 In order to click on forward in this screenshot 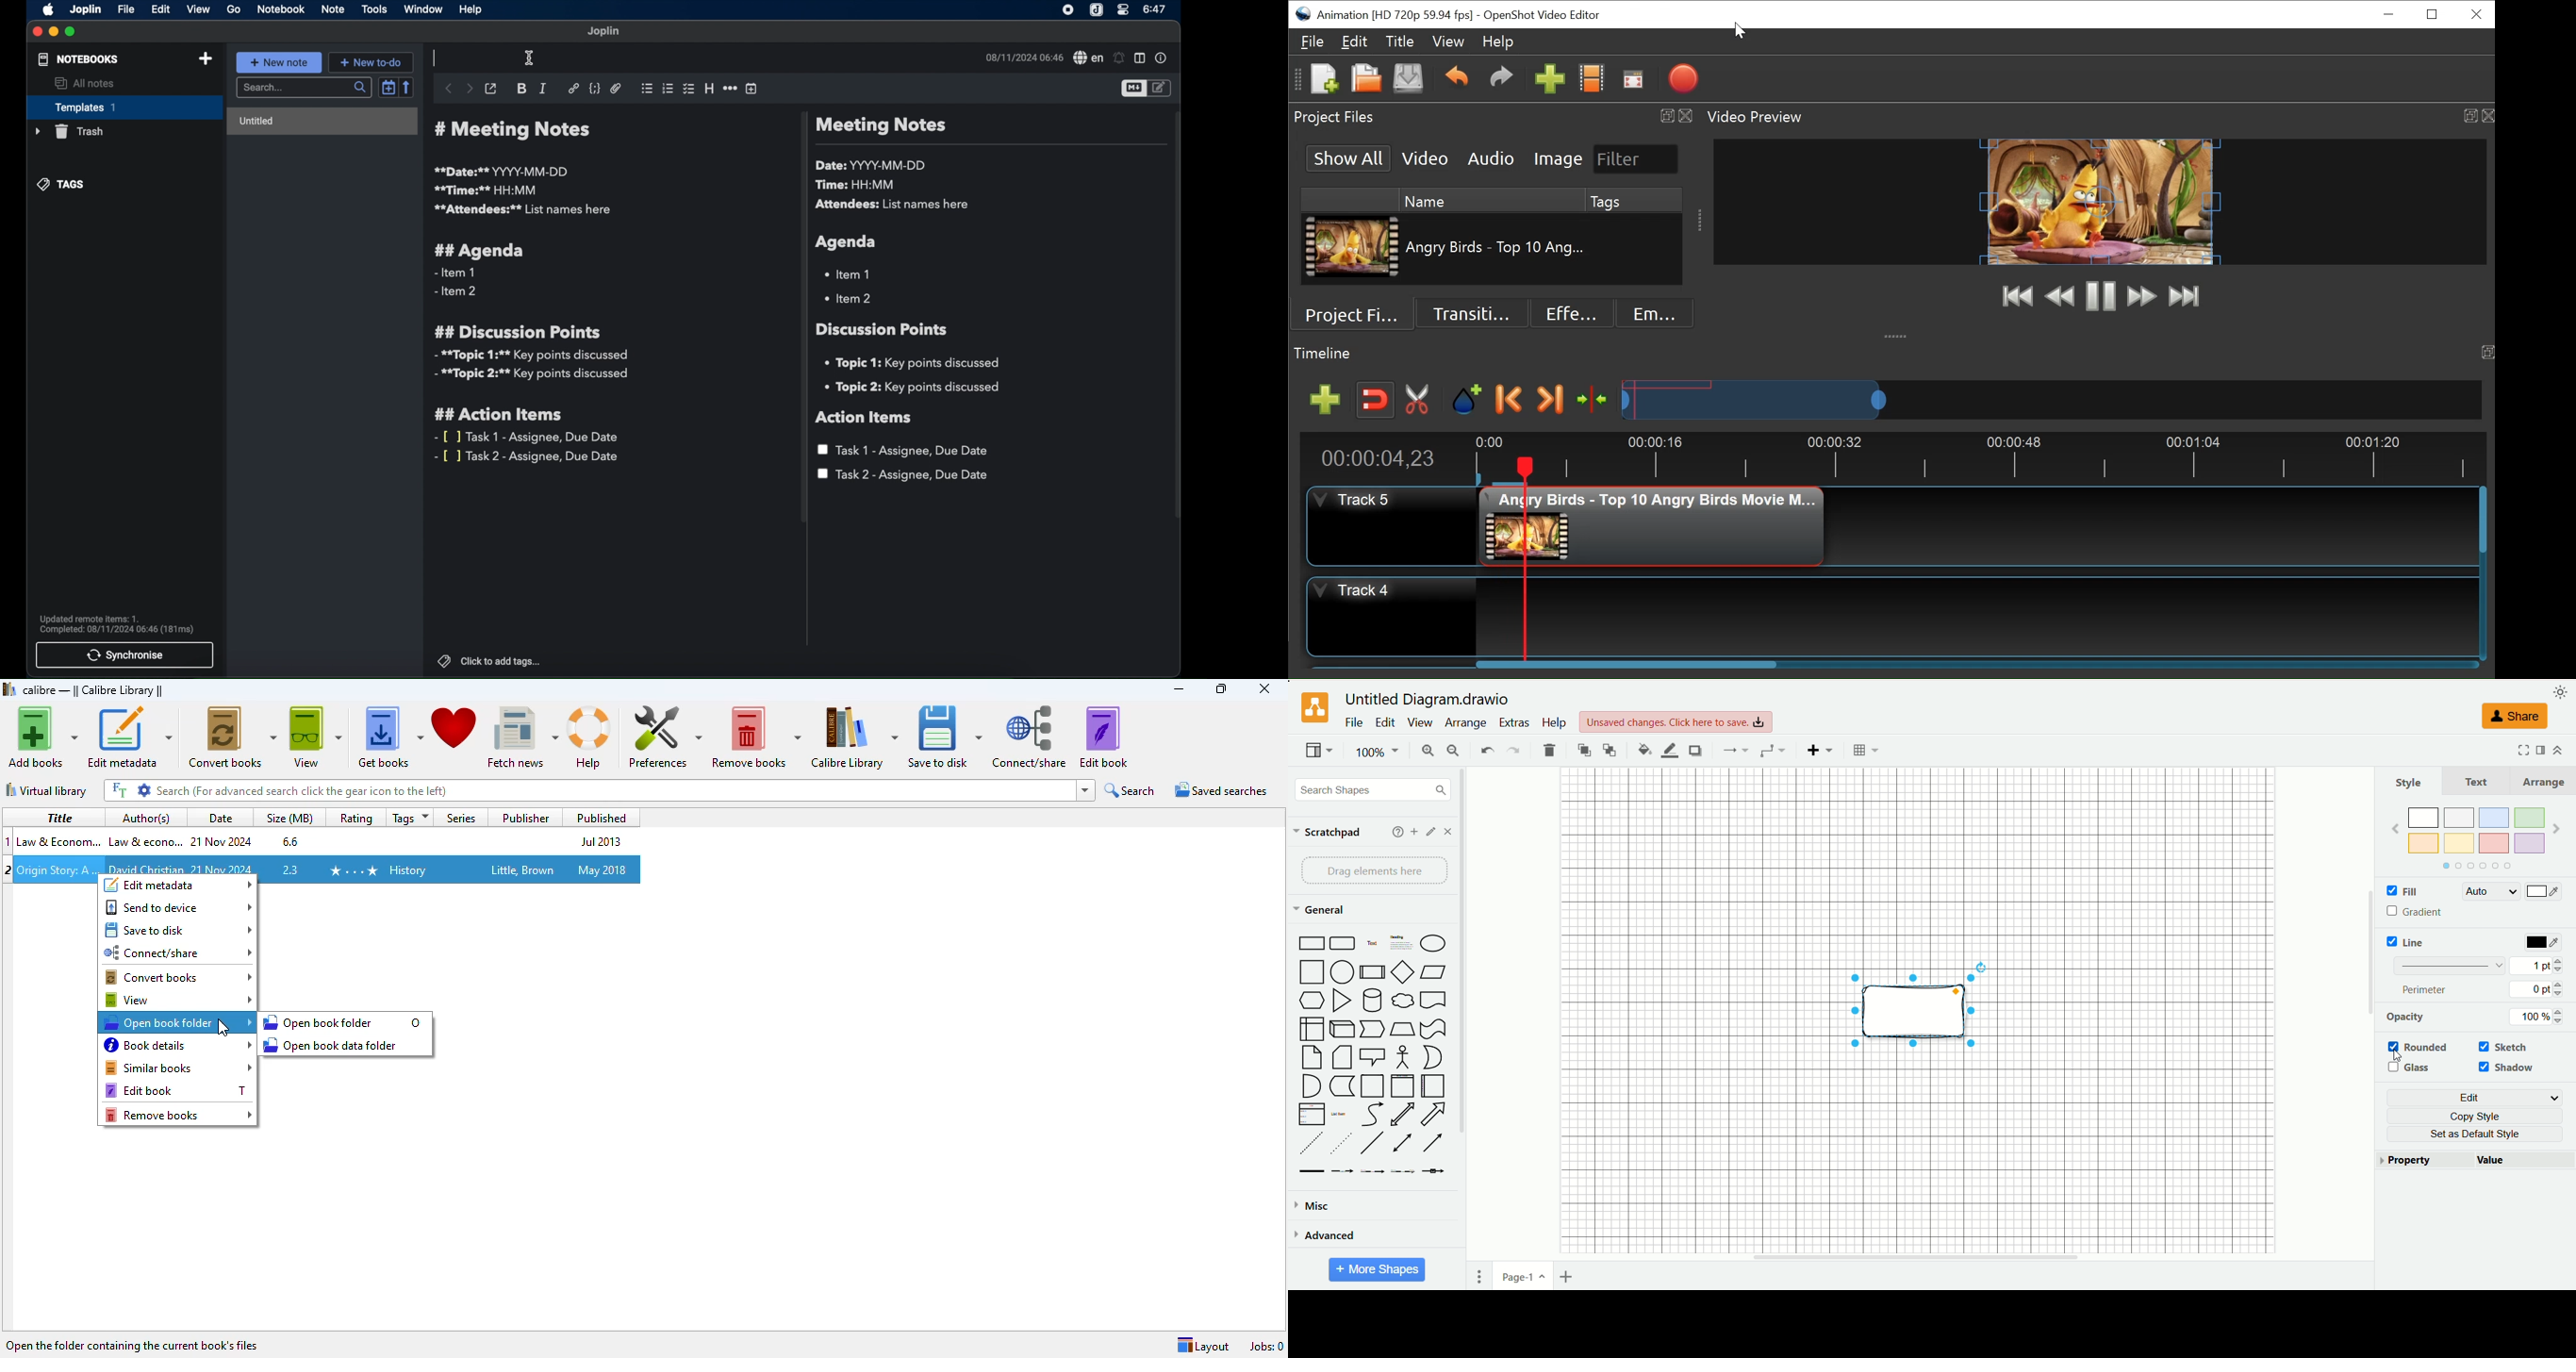, I will do `click(469, 89)`.